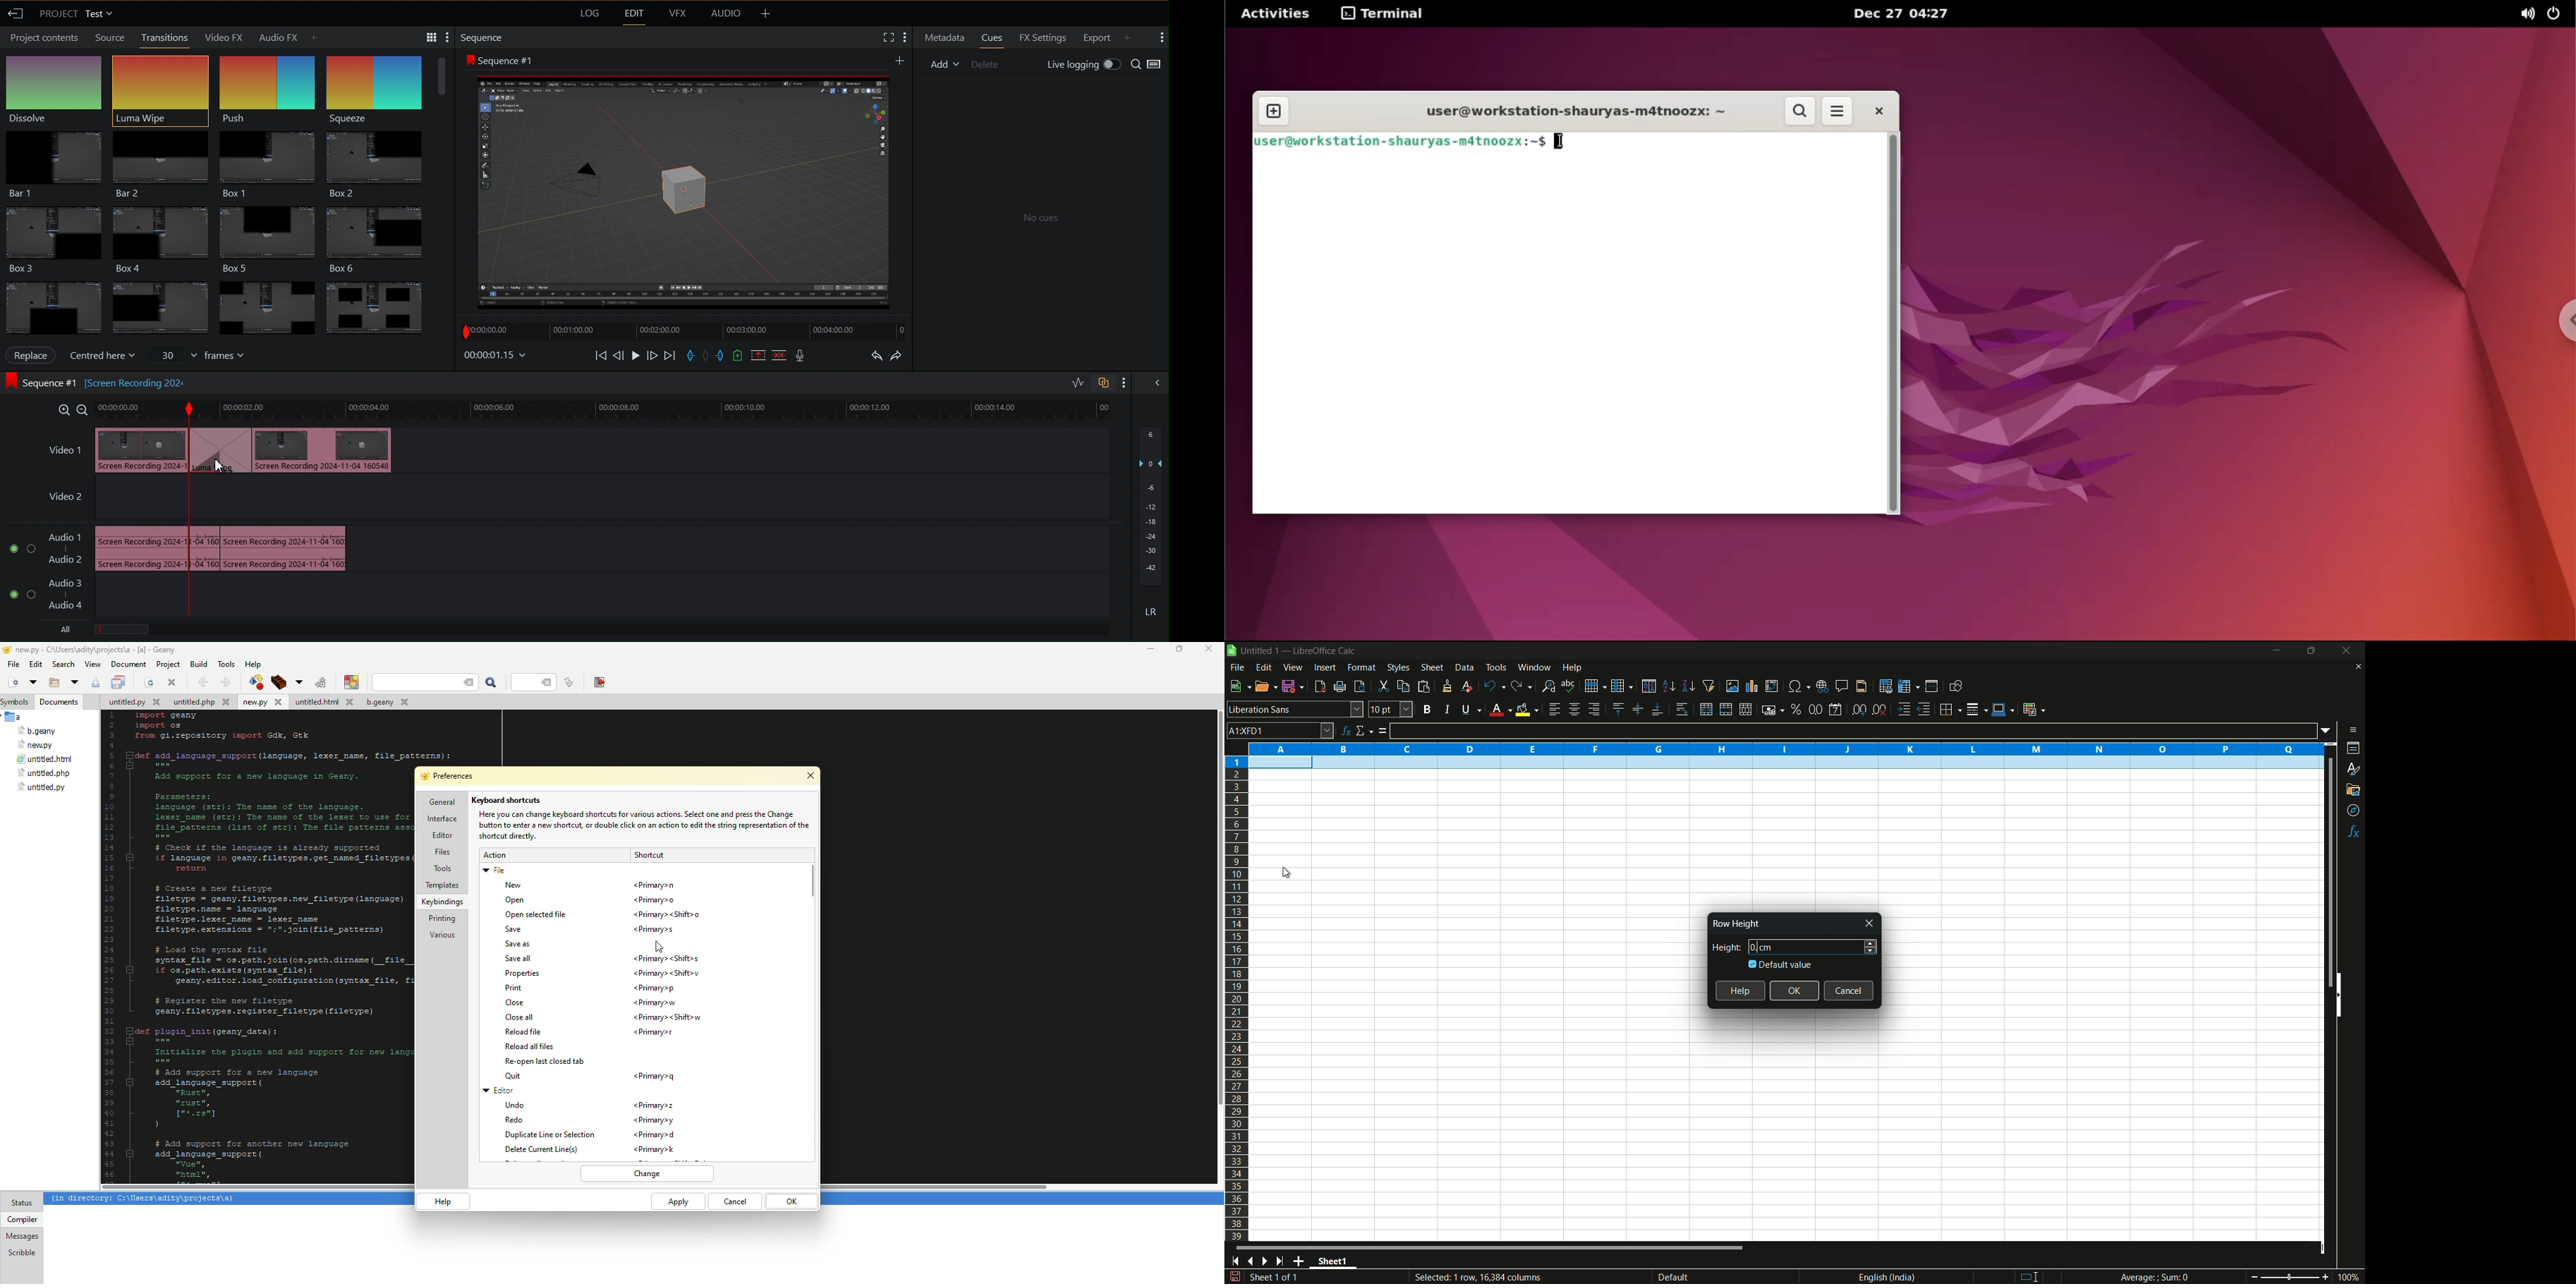 This screenshot has height=1288, width=2576. Describe the element at coordinates (198, 356) in the screenshot. I see `frames` at that location.